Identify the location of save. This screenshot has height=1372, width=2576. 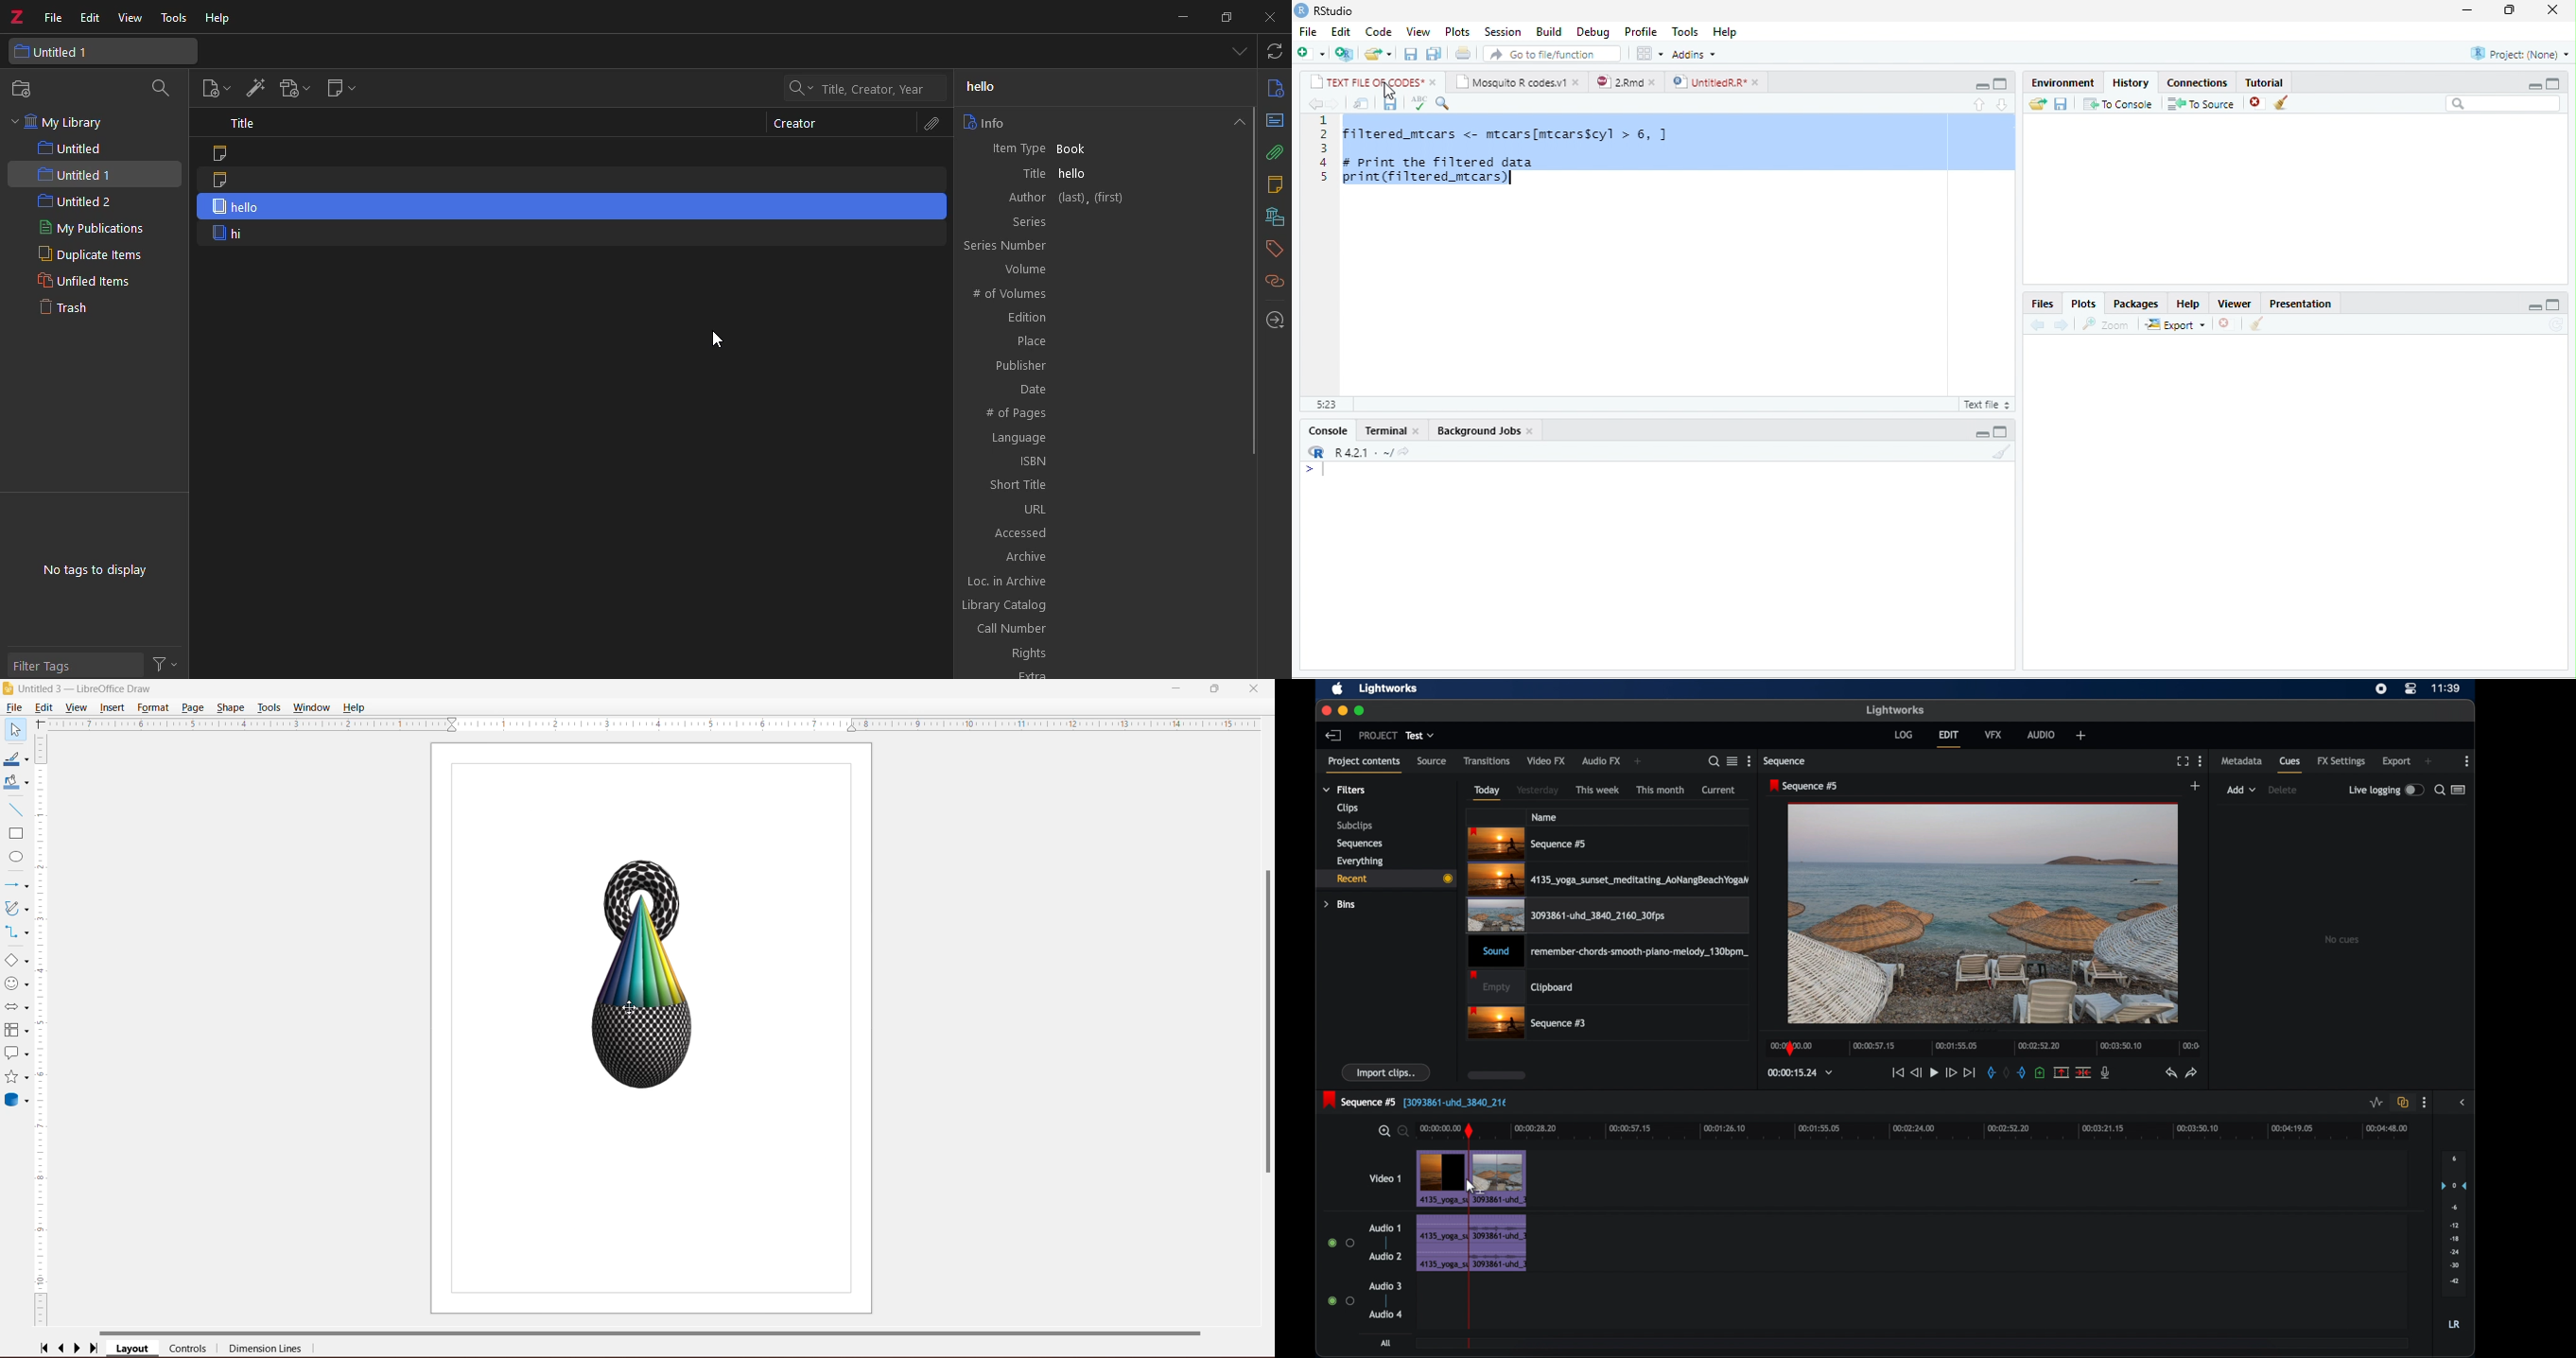
(1410, 55).